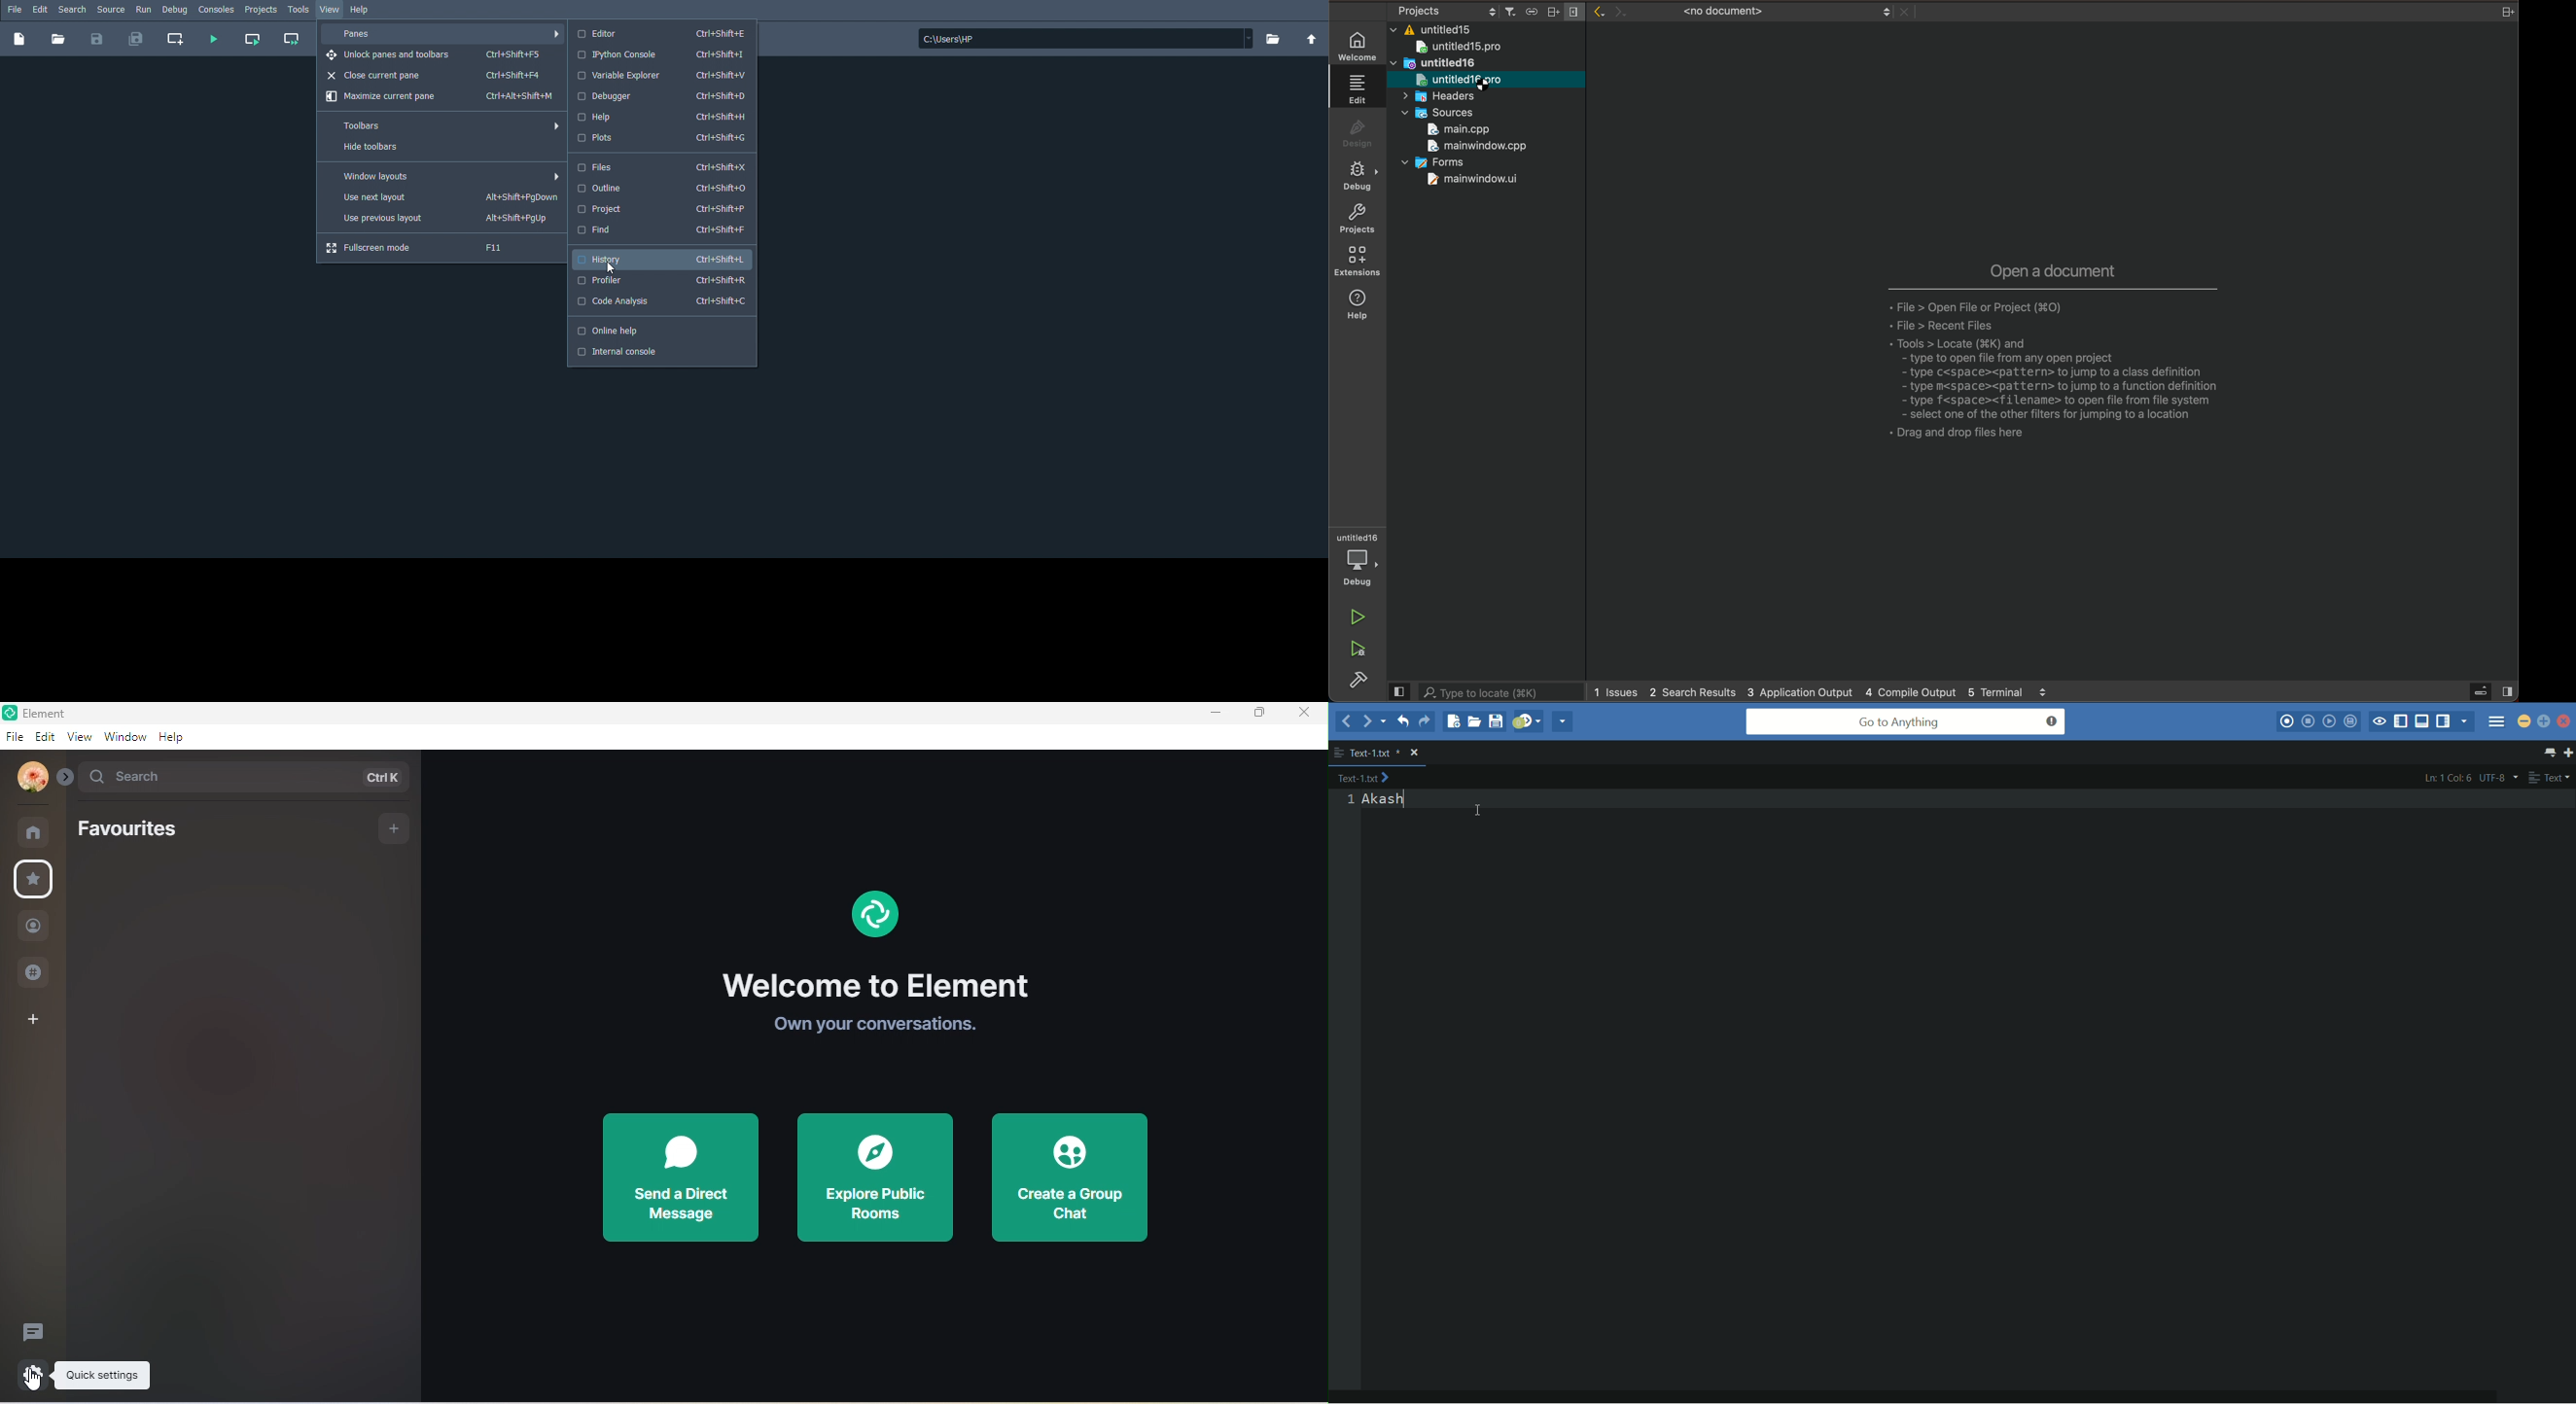 This screenshot has height=1428, width=2576. Describe the element at coordinates (15, 10) in the screenshot. I see `File` at that location.